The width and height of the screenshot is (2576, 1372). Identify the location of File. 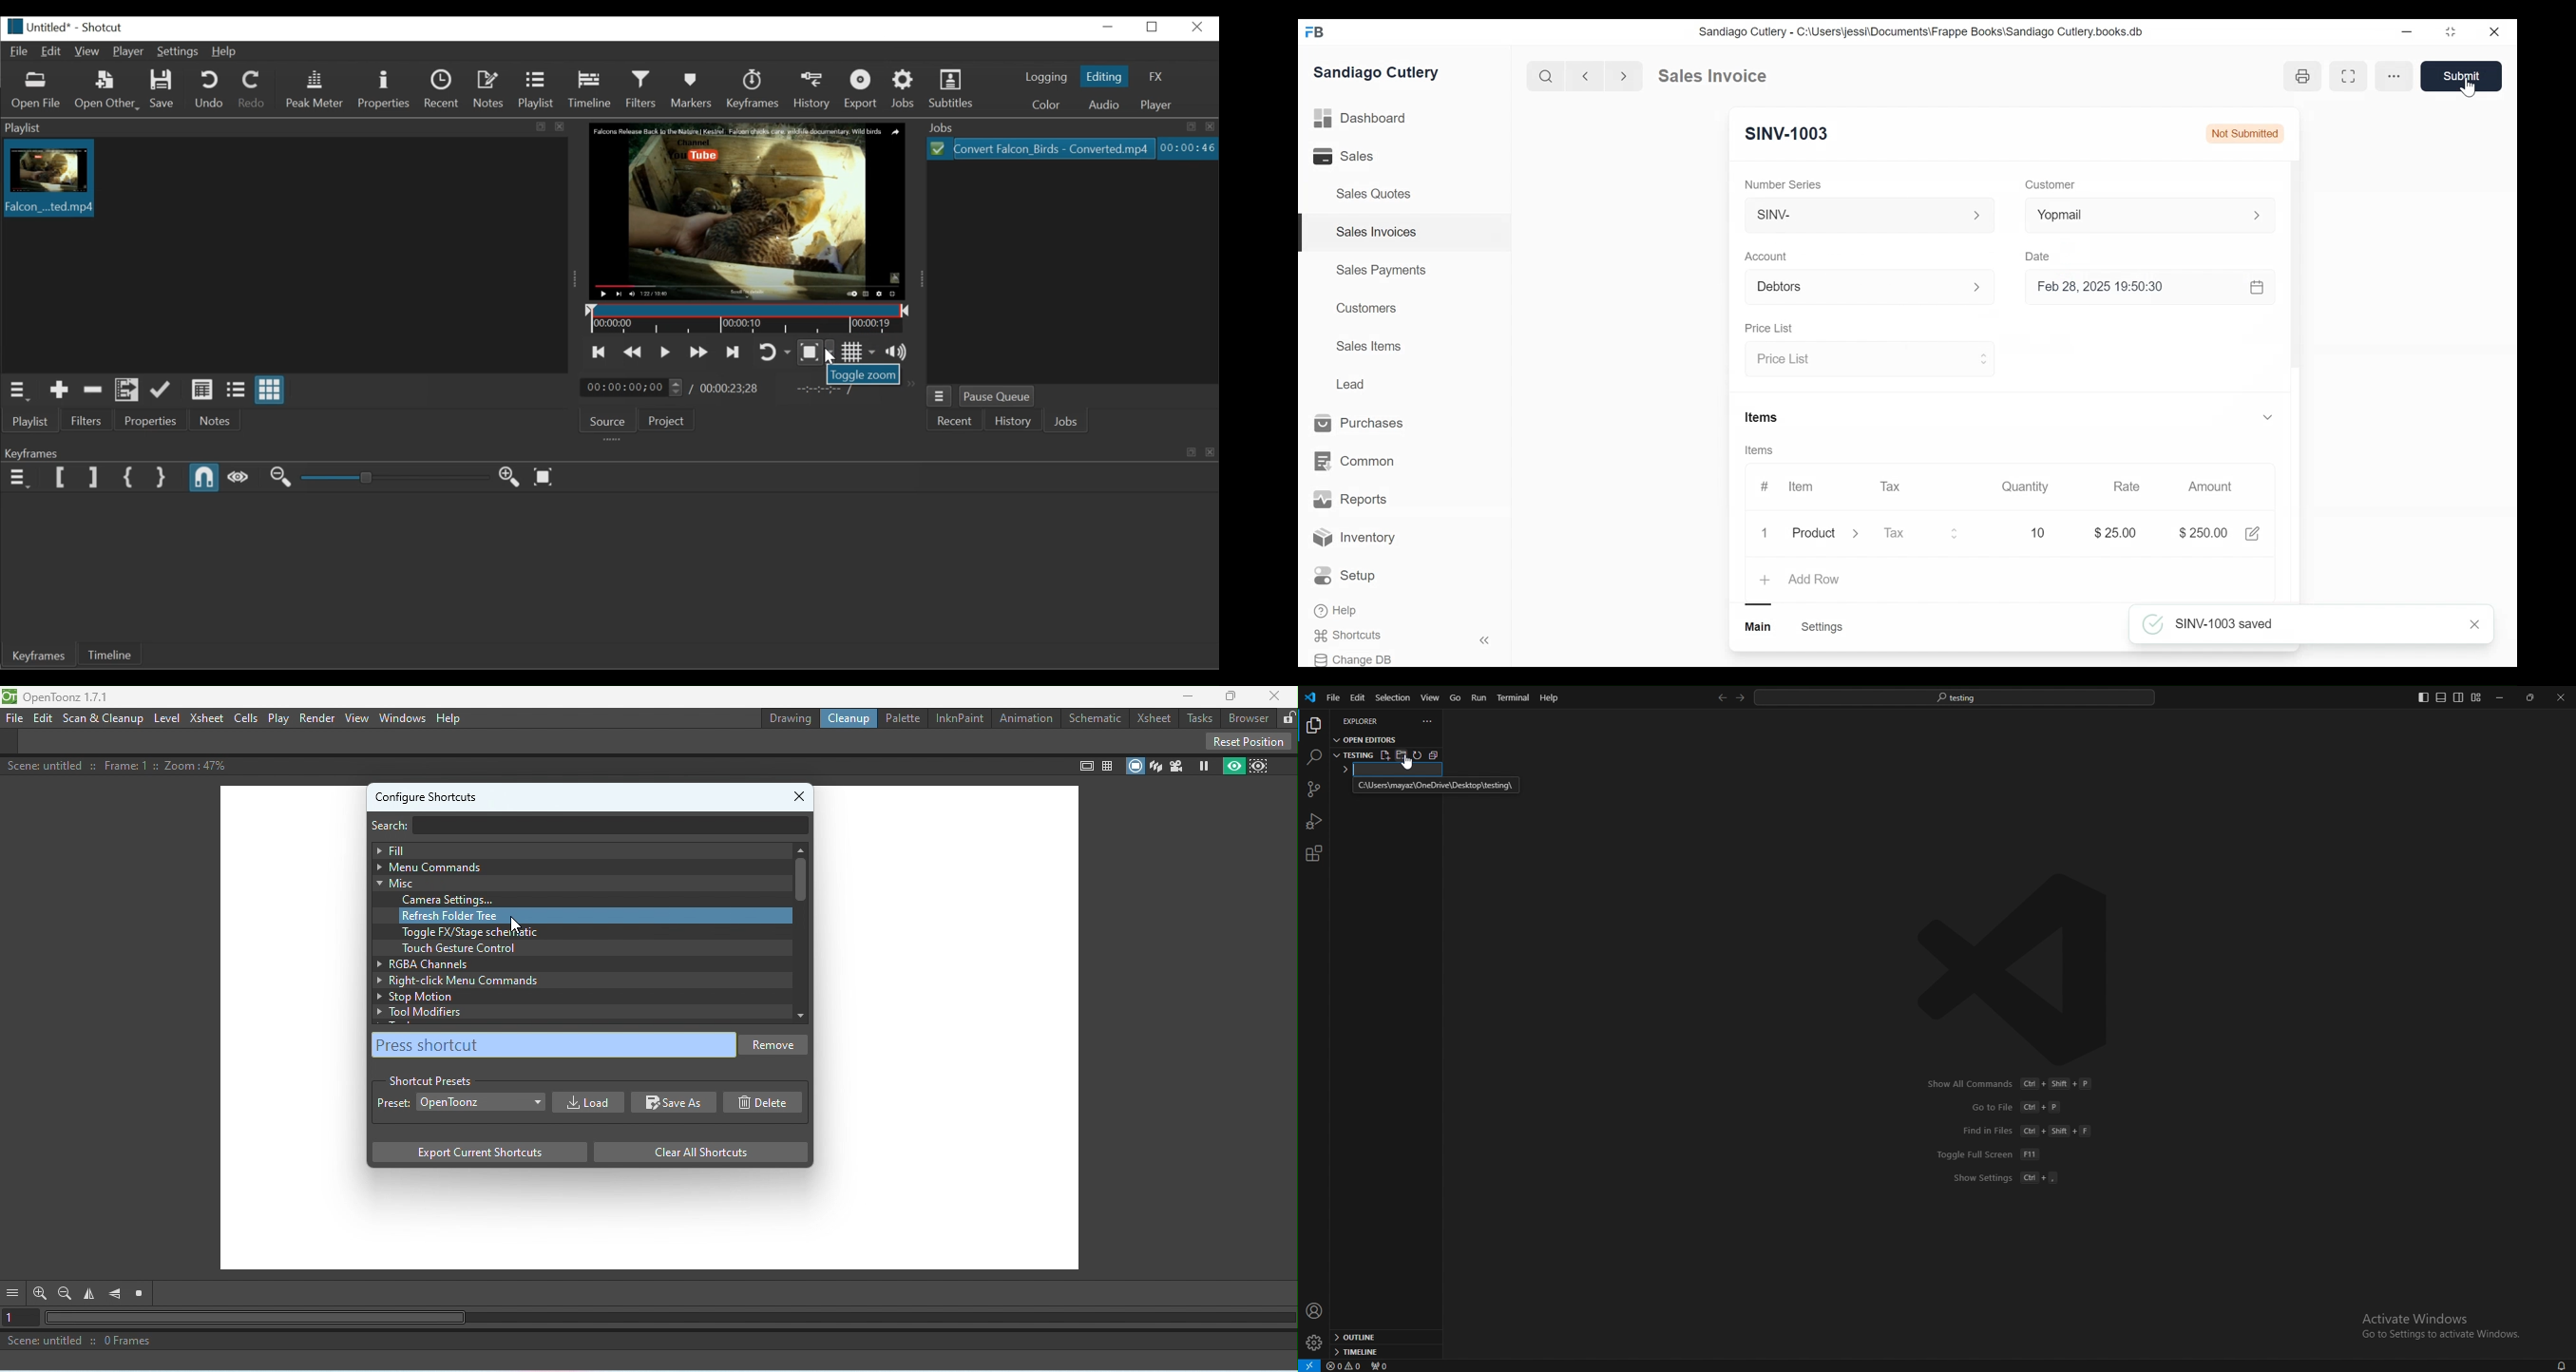
(1040, 149).